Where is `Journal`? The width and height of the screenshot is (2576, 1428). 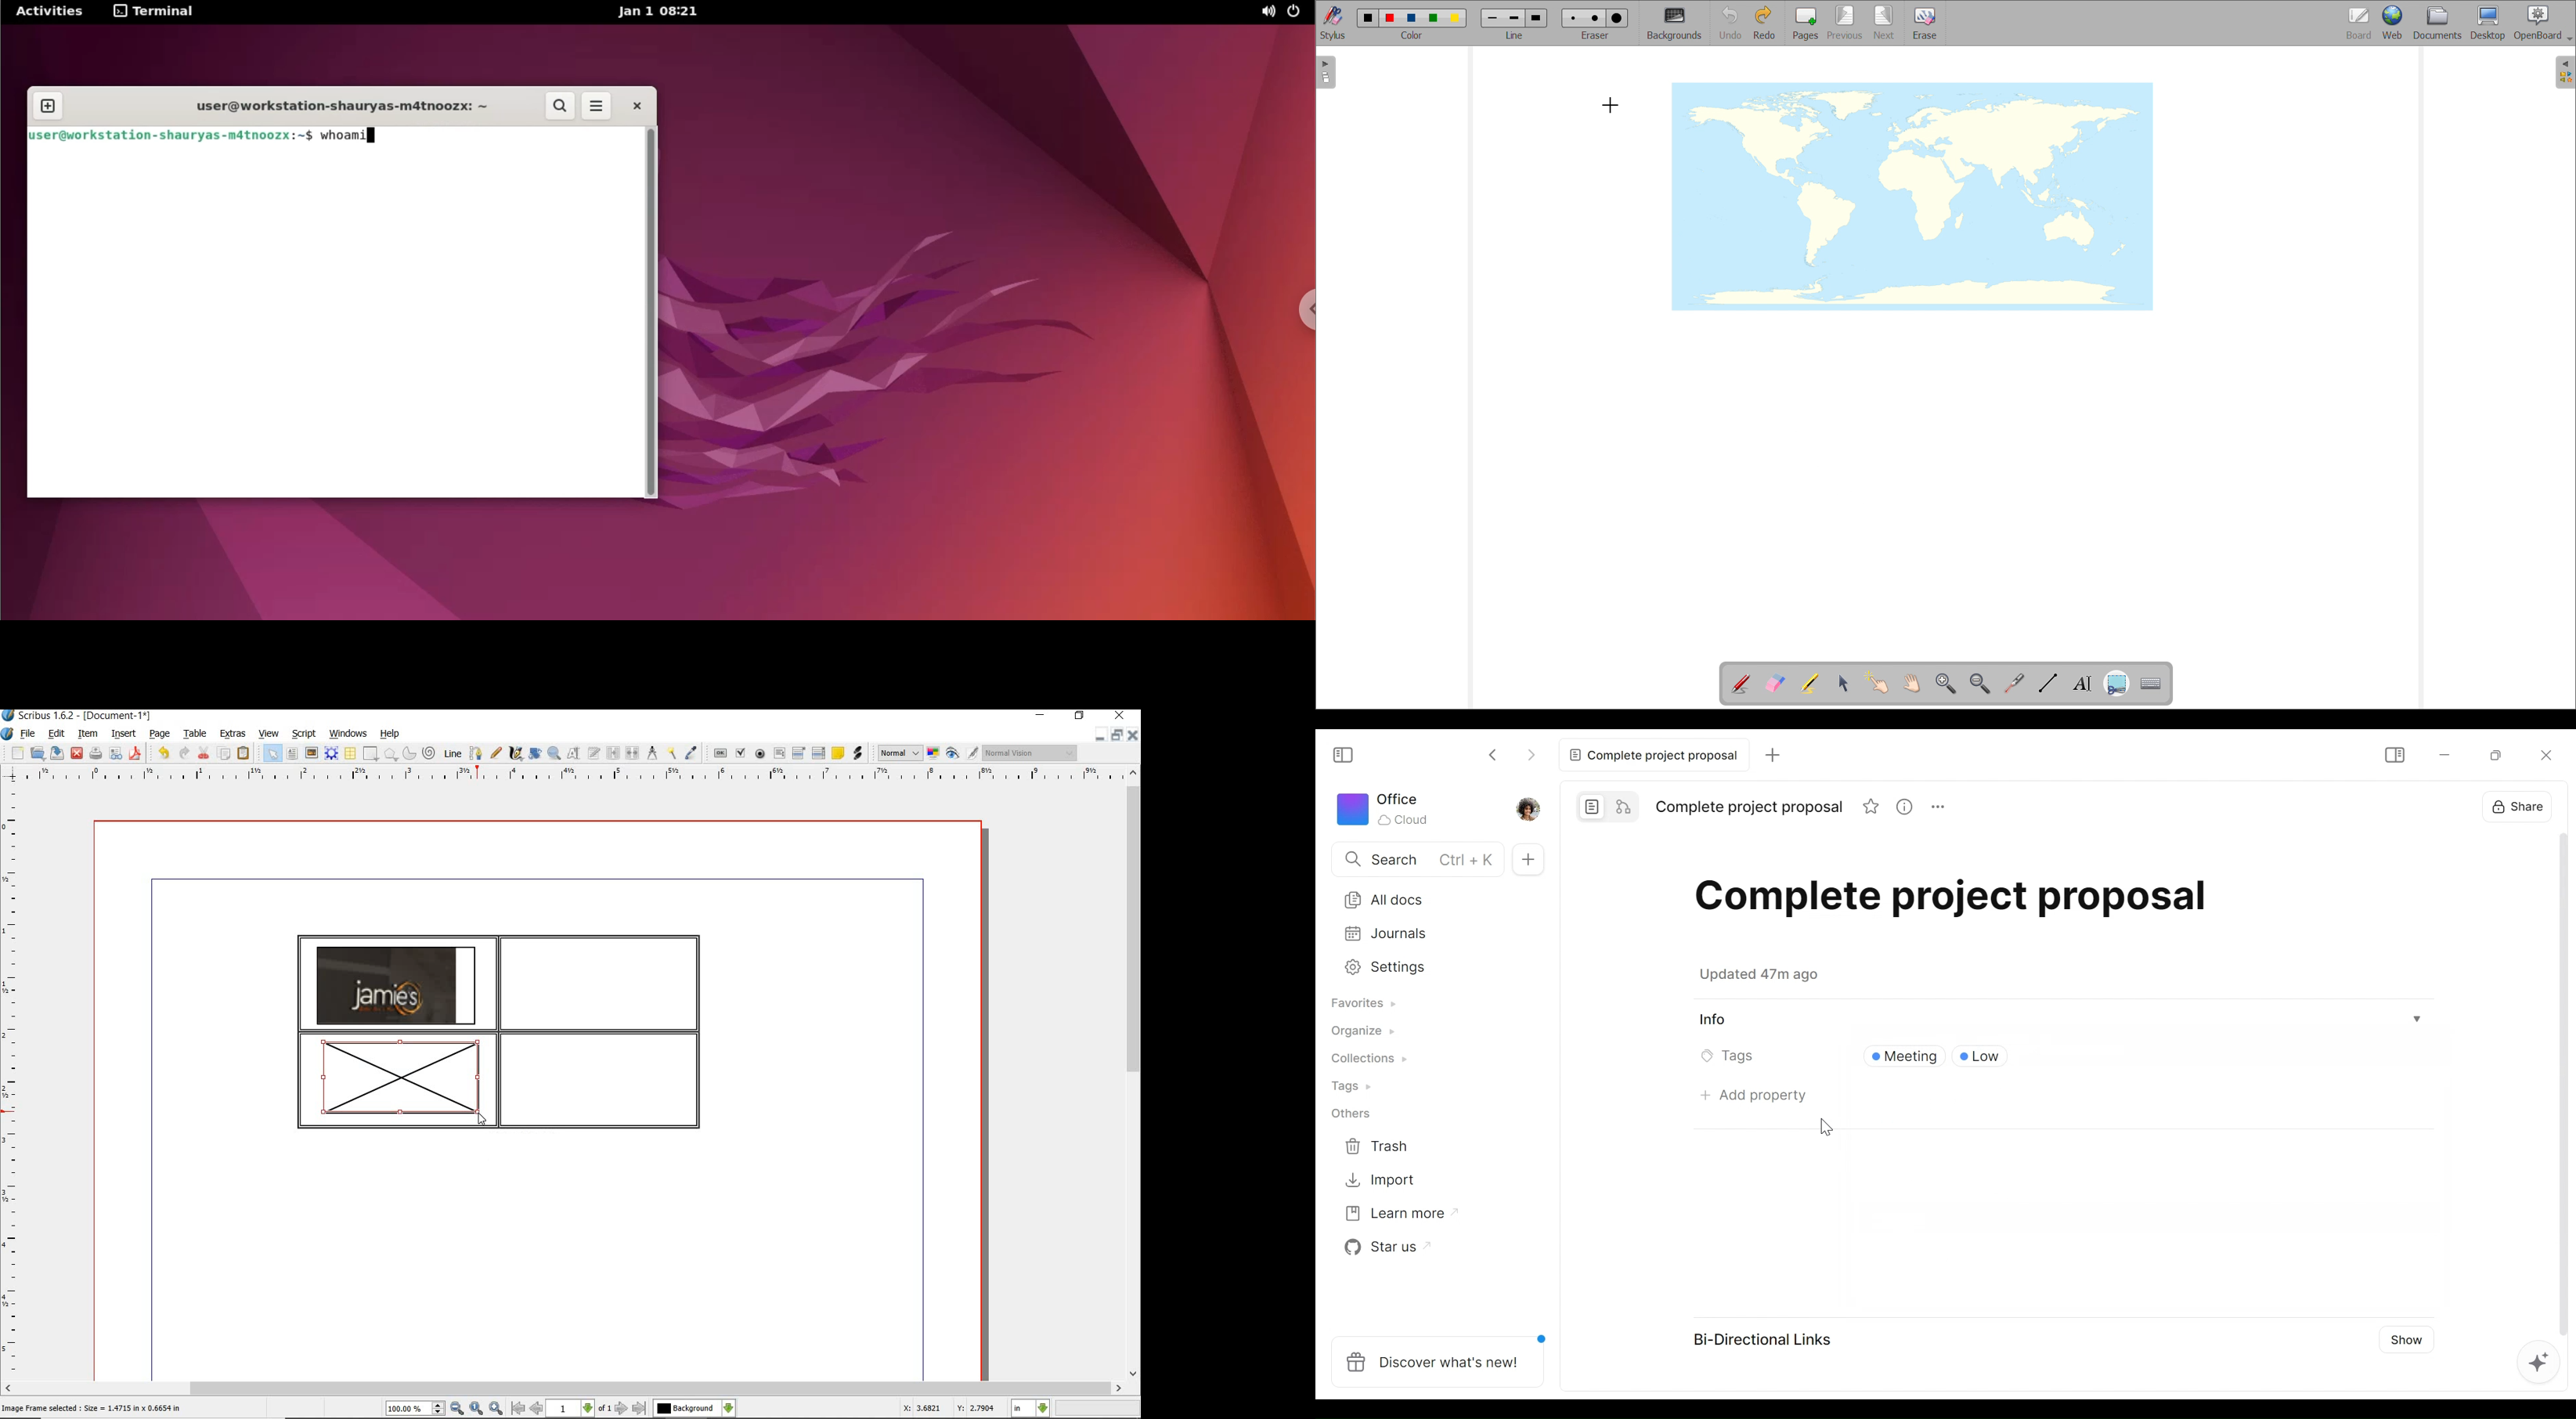 Journal is located at coordinates (1426, 935).